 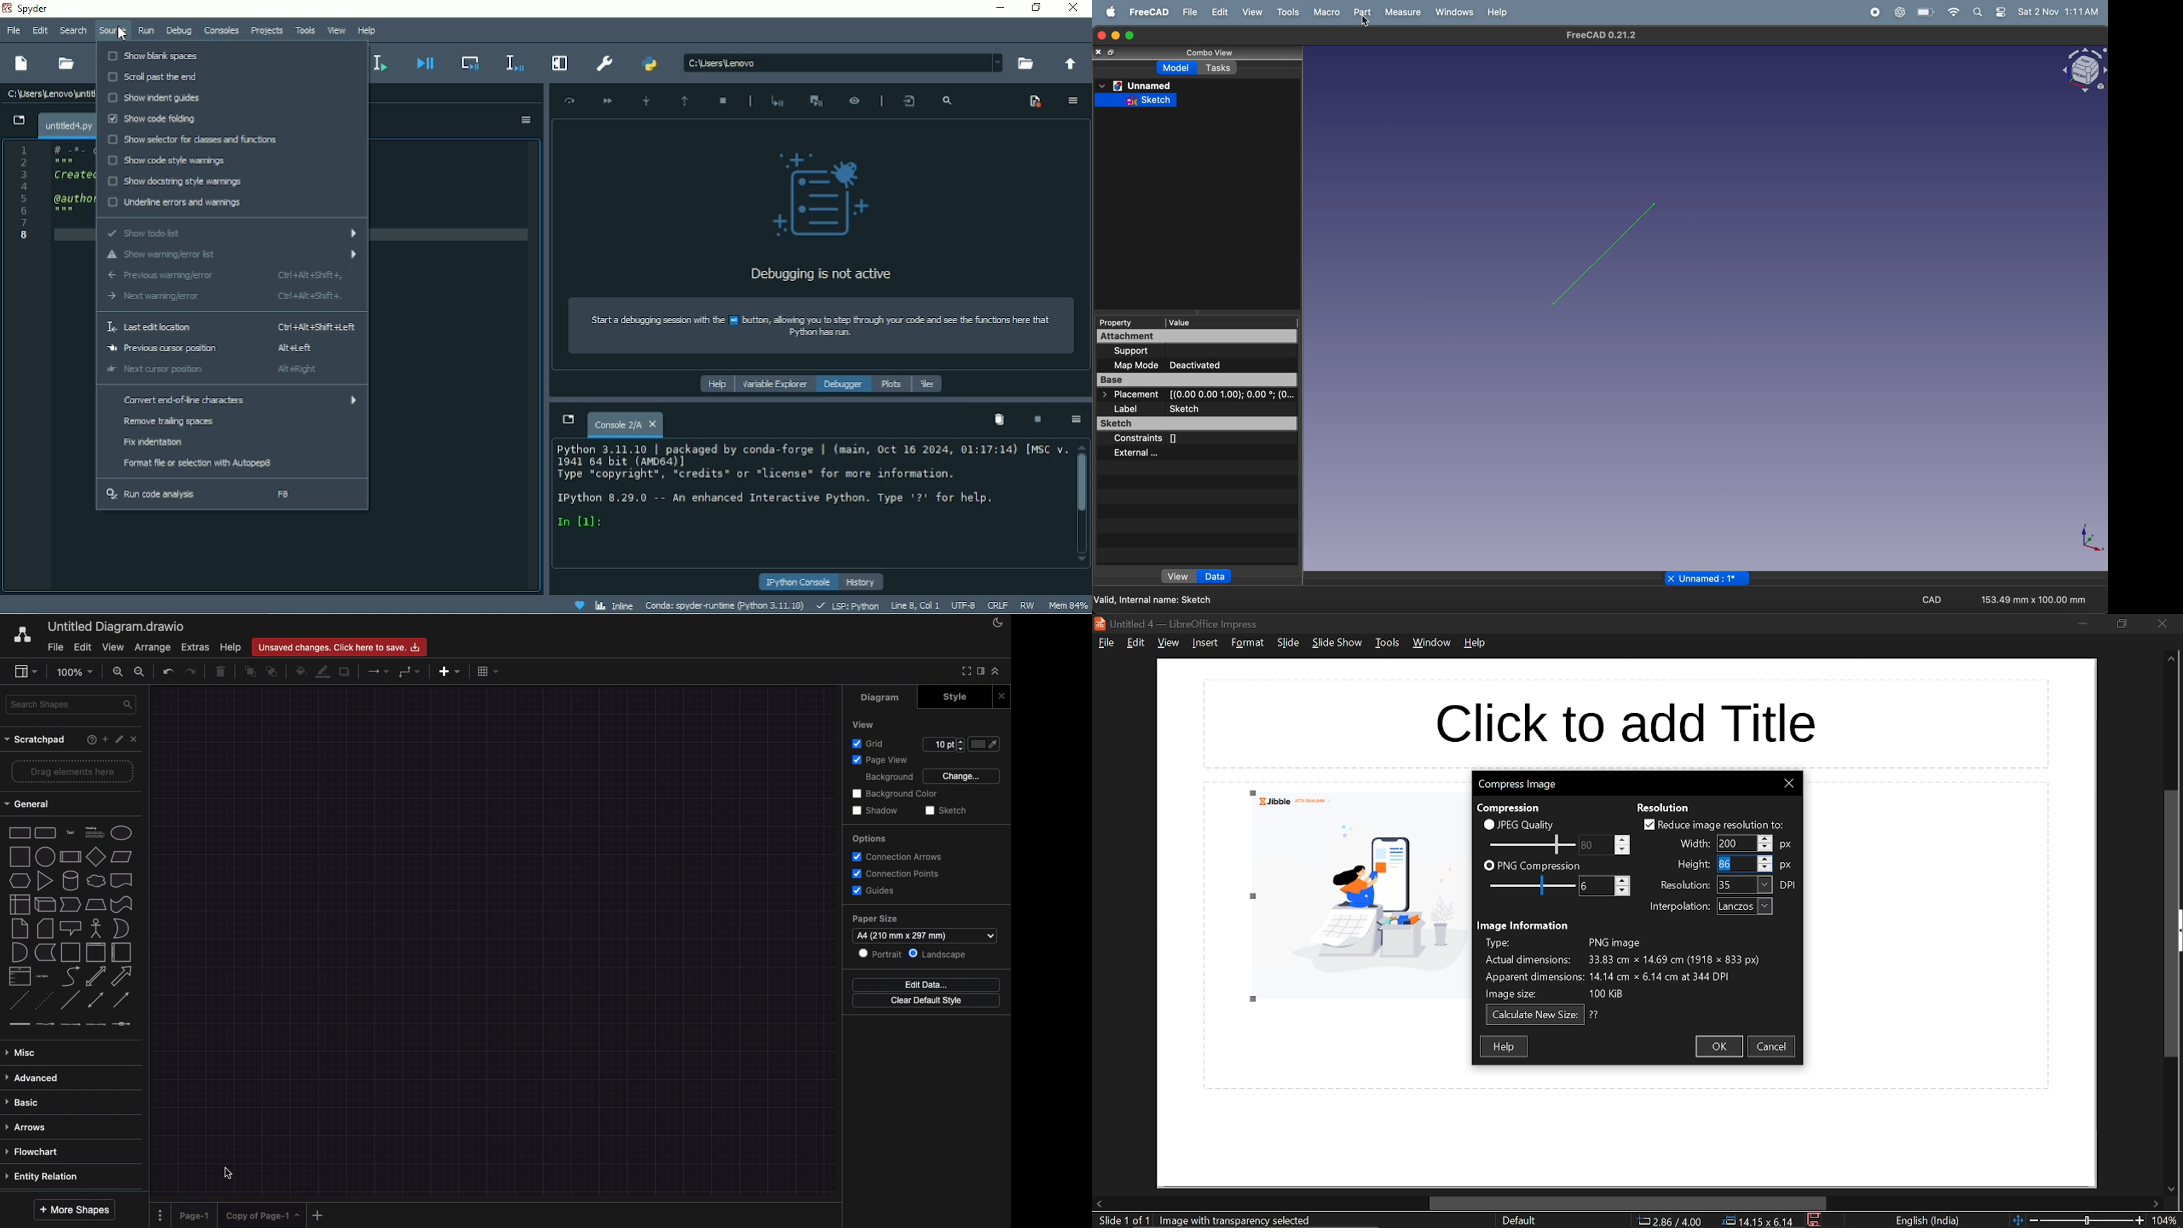 What do you see at coordinates (45, 906) in the screenshot?
I see `cube` at bounding box center [45, 906].